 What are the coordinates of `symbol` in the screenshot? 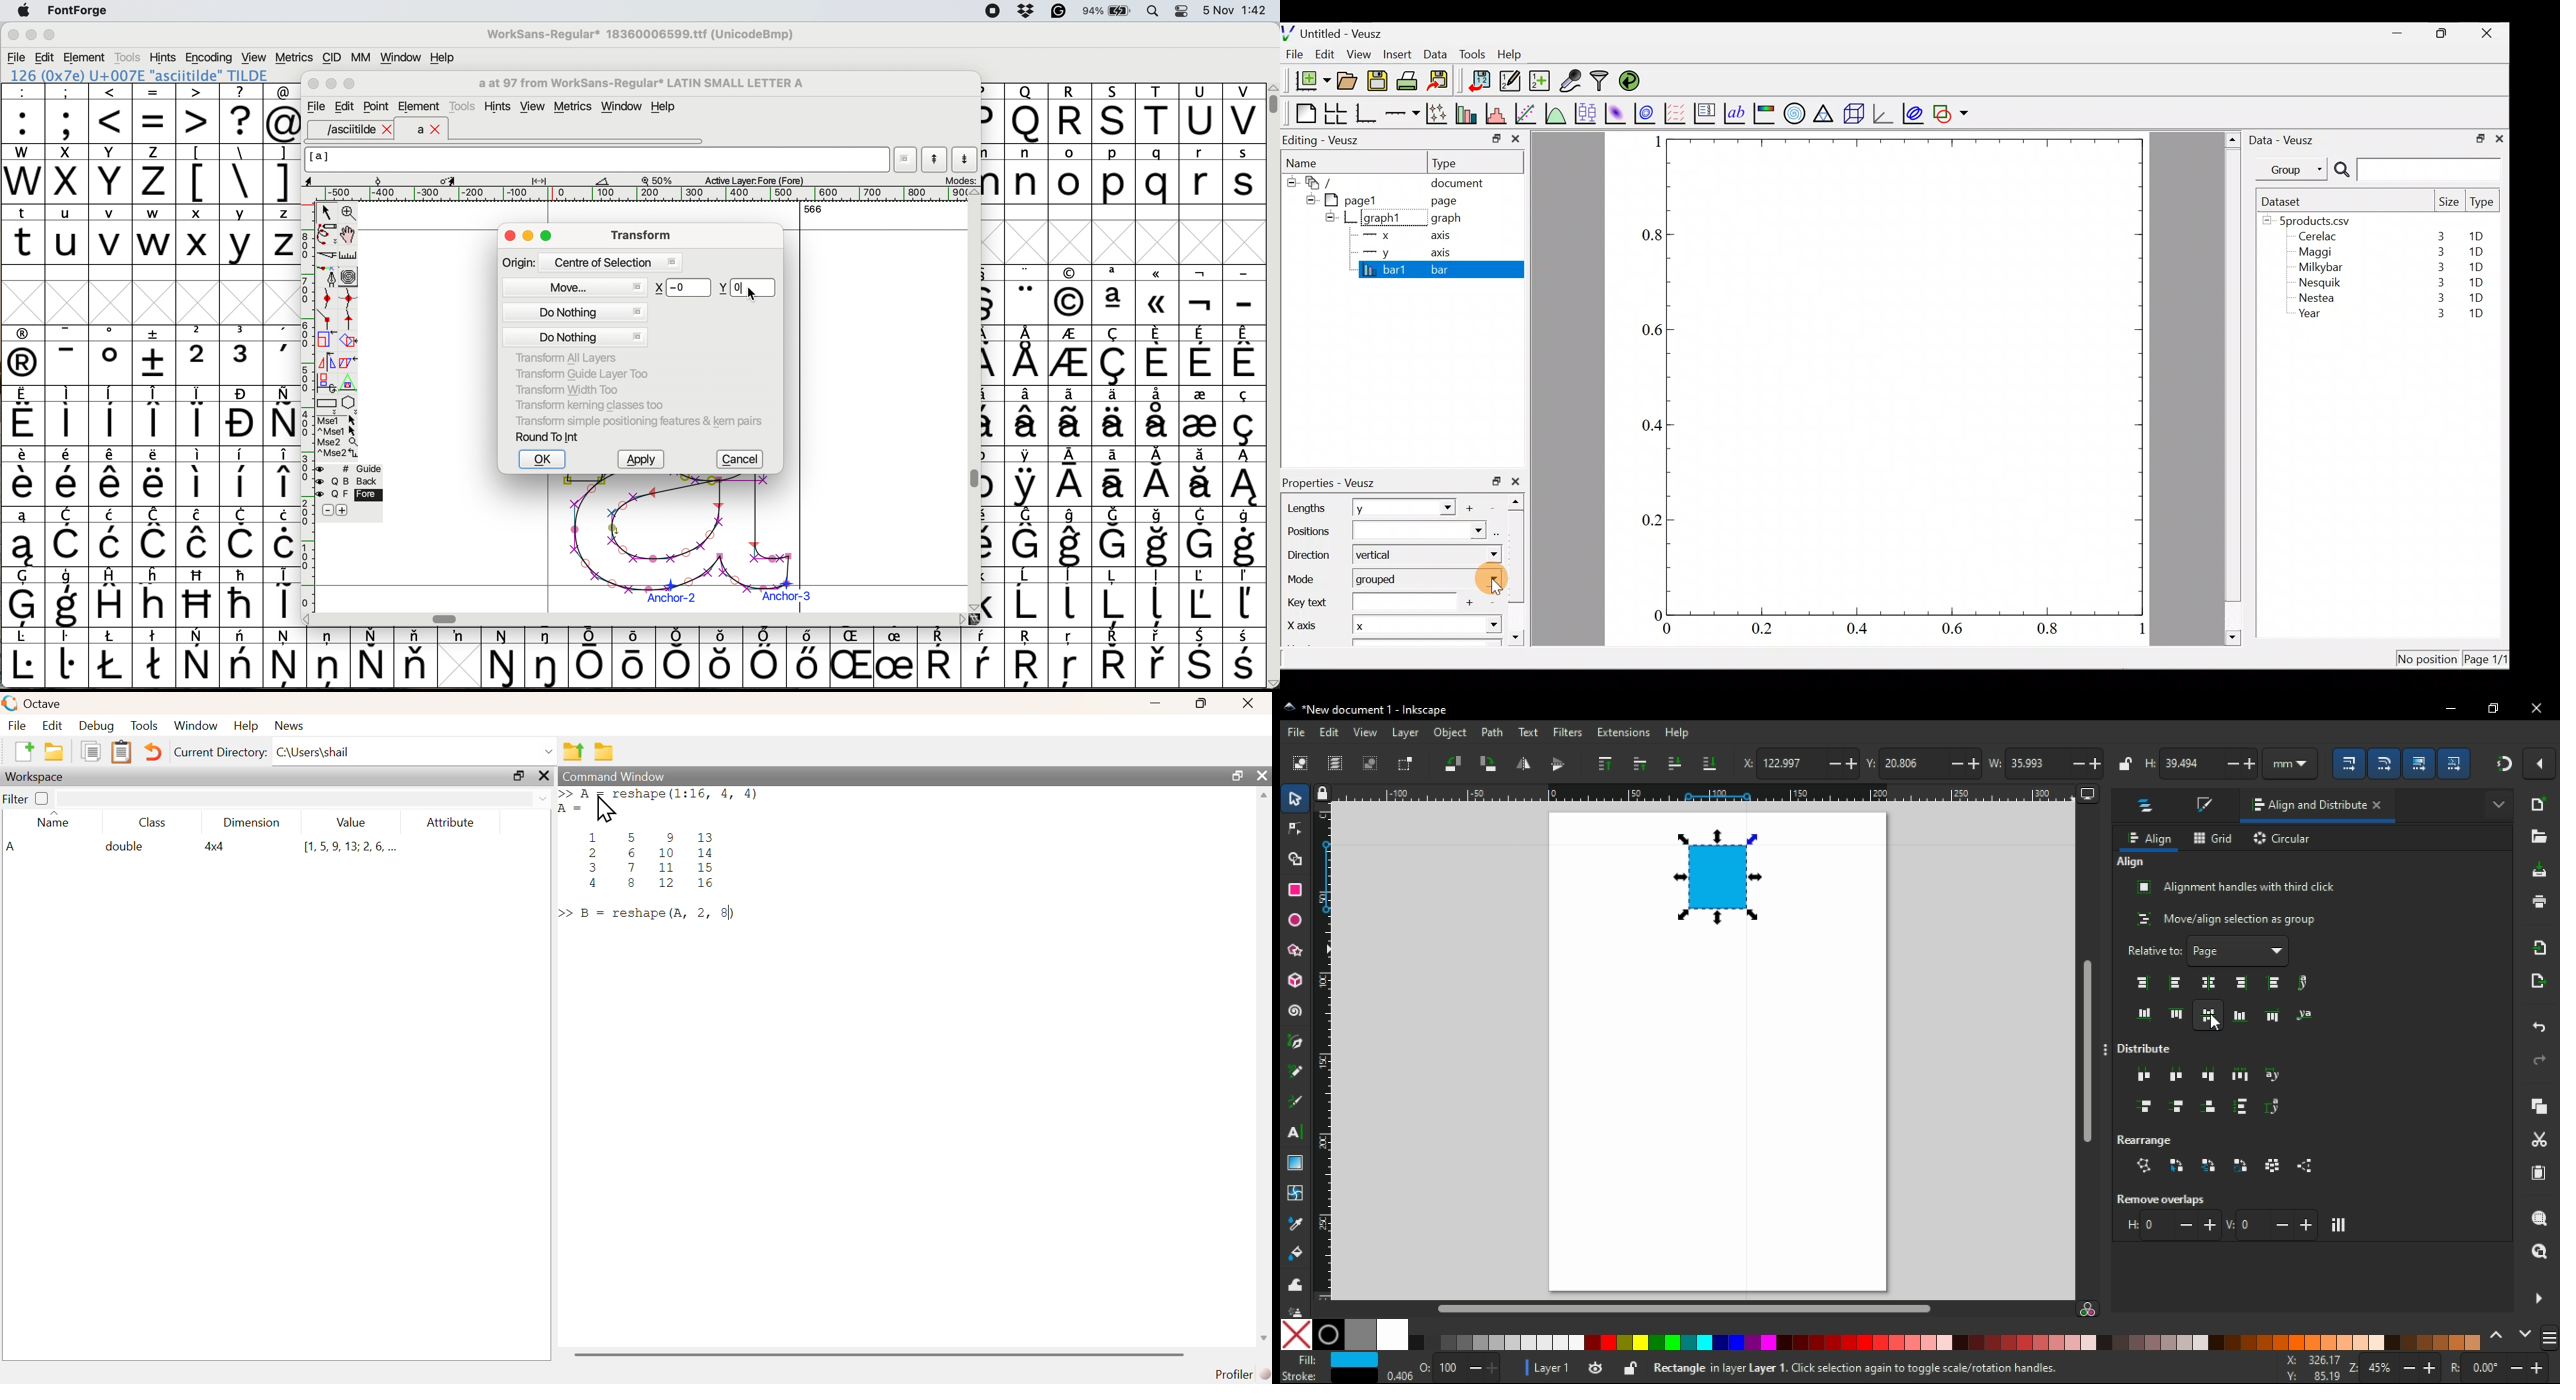 It's located at (1158, 659).